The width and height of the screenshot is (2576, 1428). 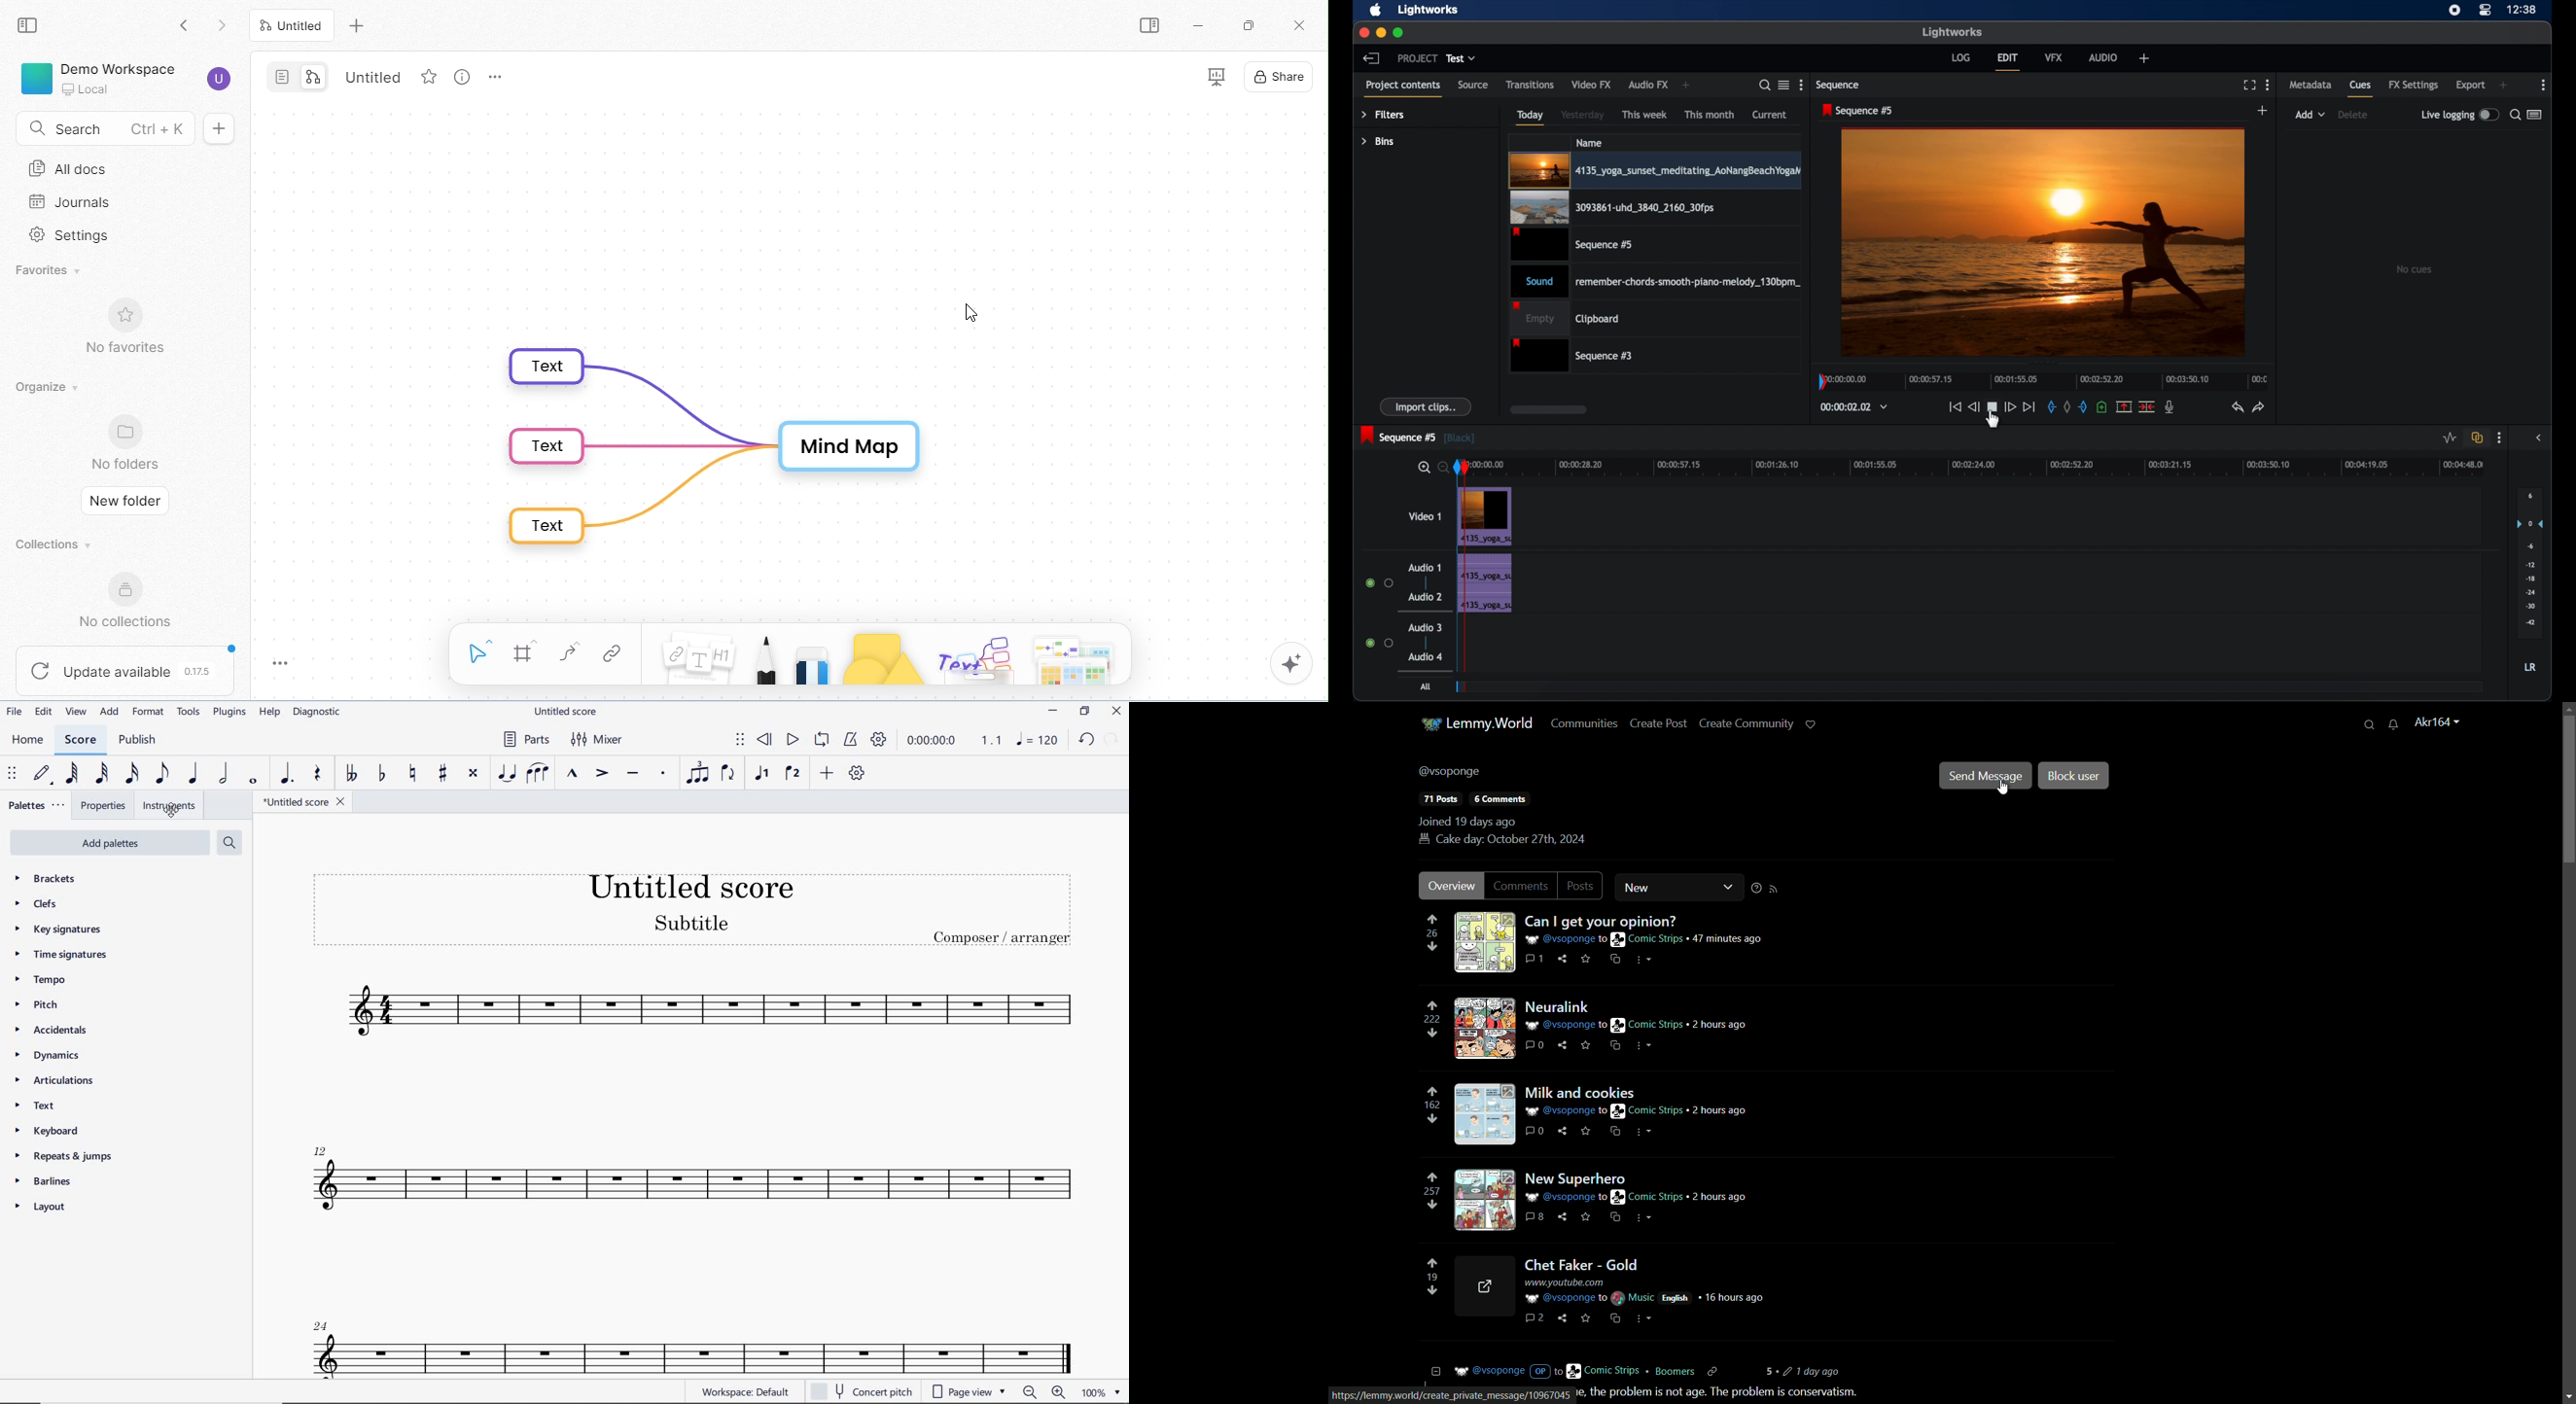 What do you see at coordinates (1776, 888) in the screenshot?
I see `rss` at bounding box center [1776, 888].